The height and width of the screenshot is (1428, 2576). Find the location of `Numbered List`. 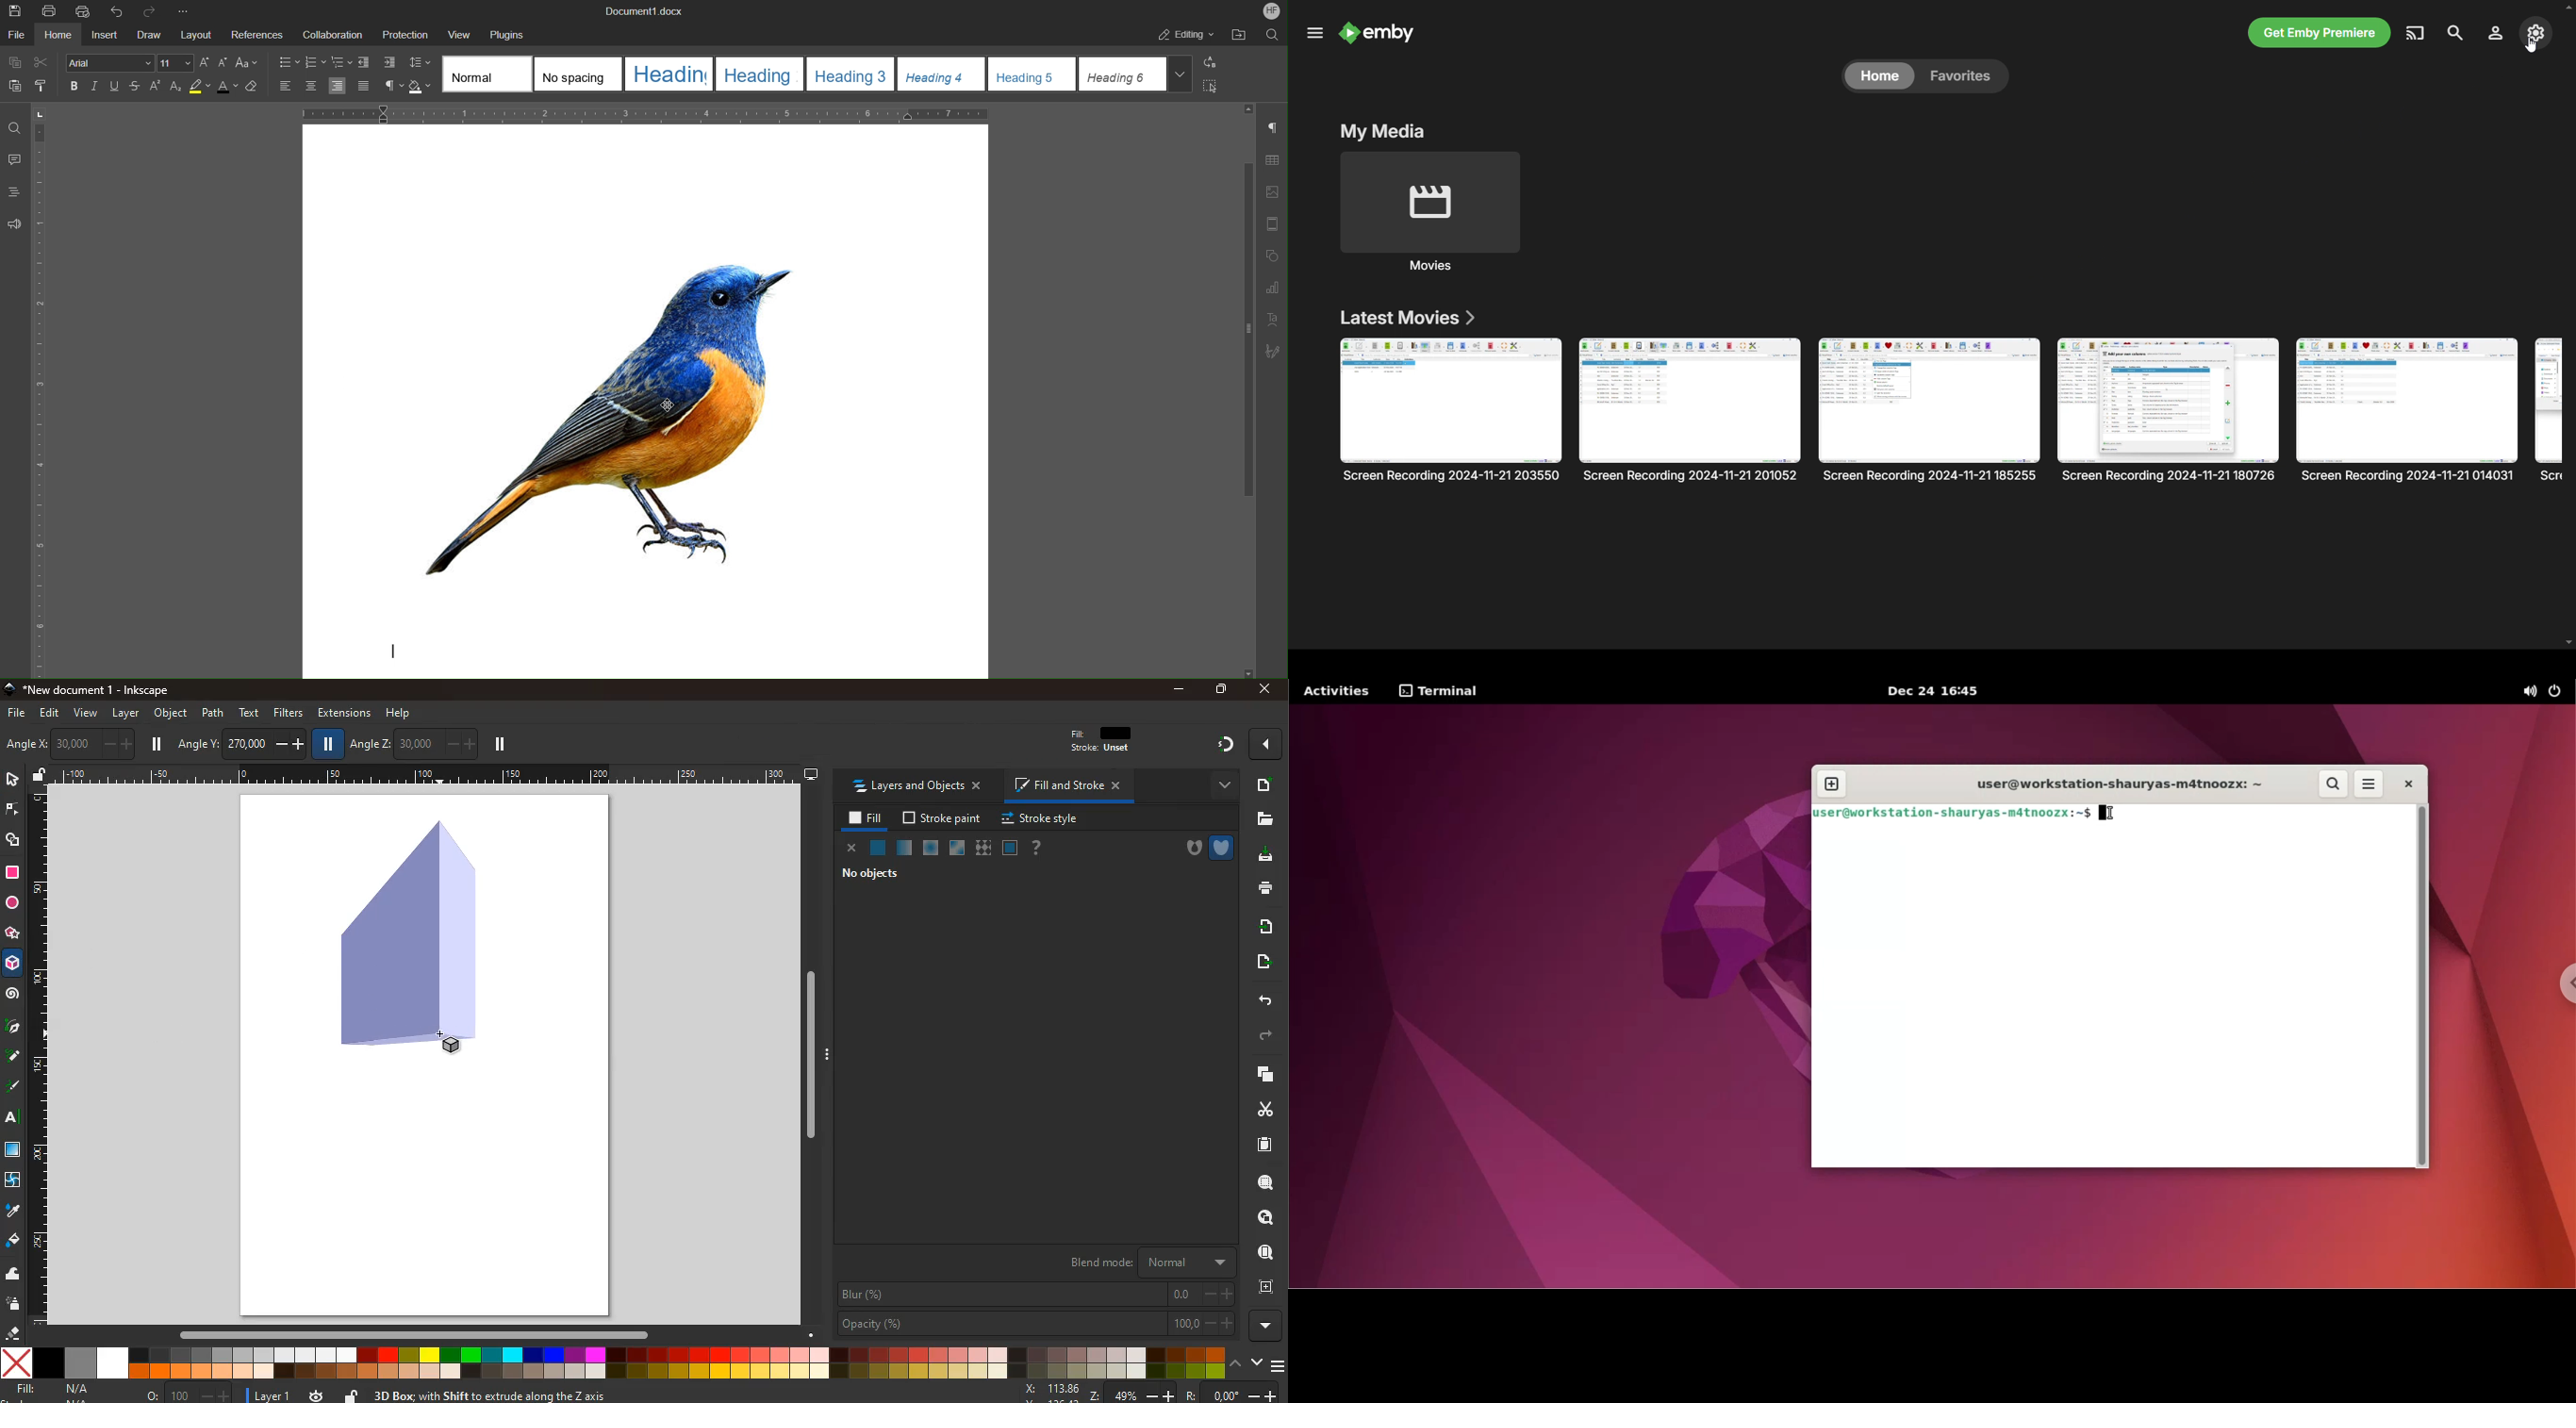

Numbered List is located at coordinates (315, 63).